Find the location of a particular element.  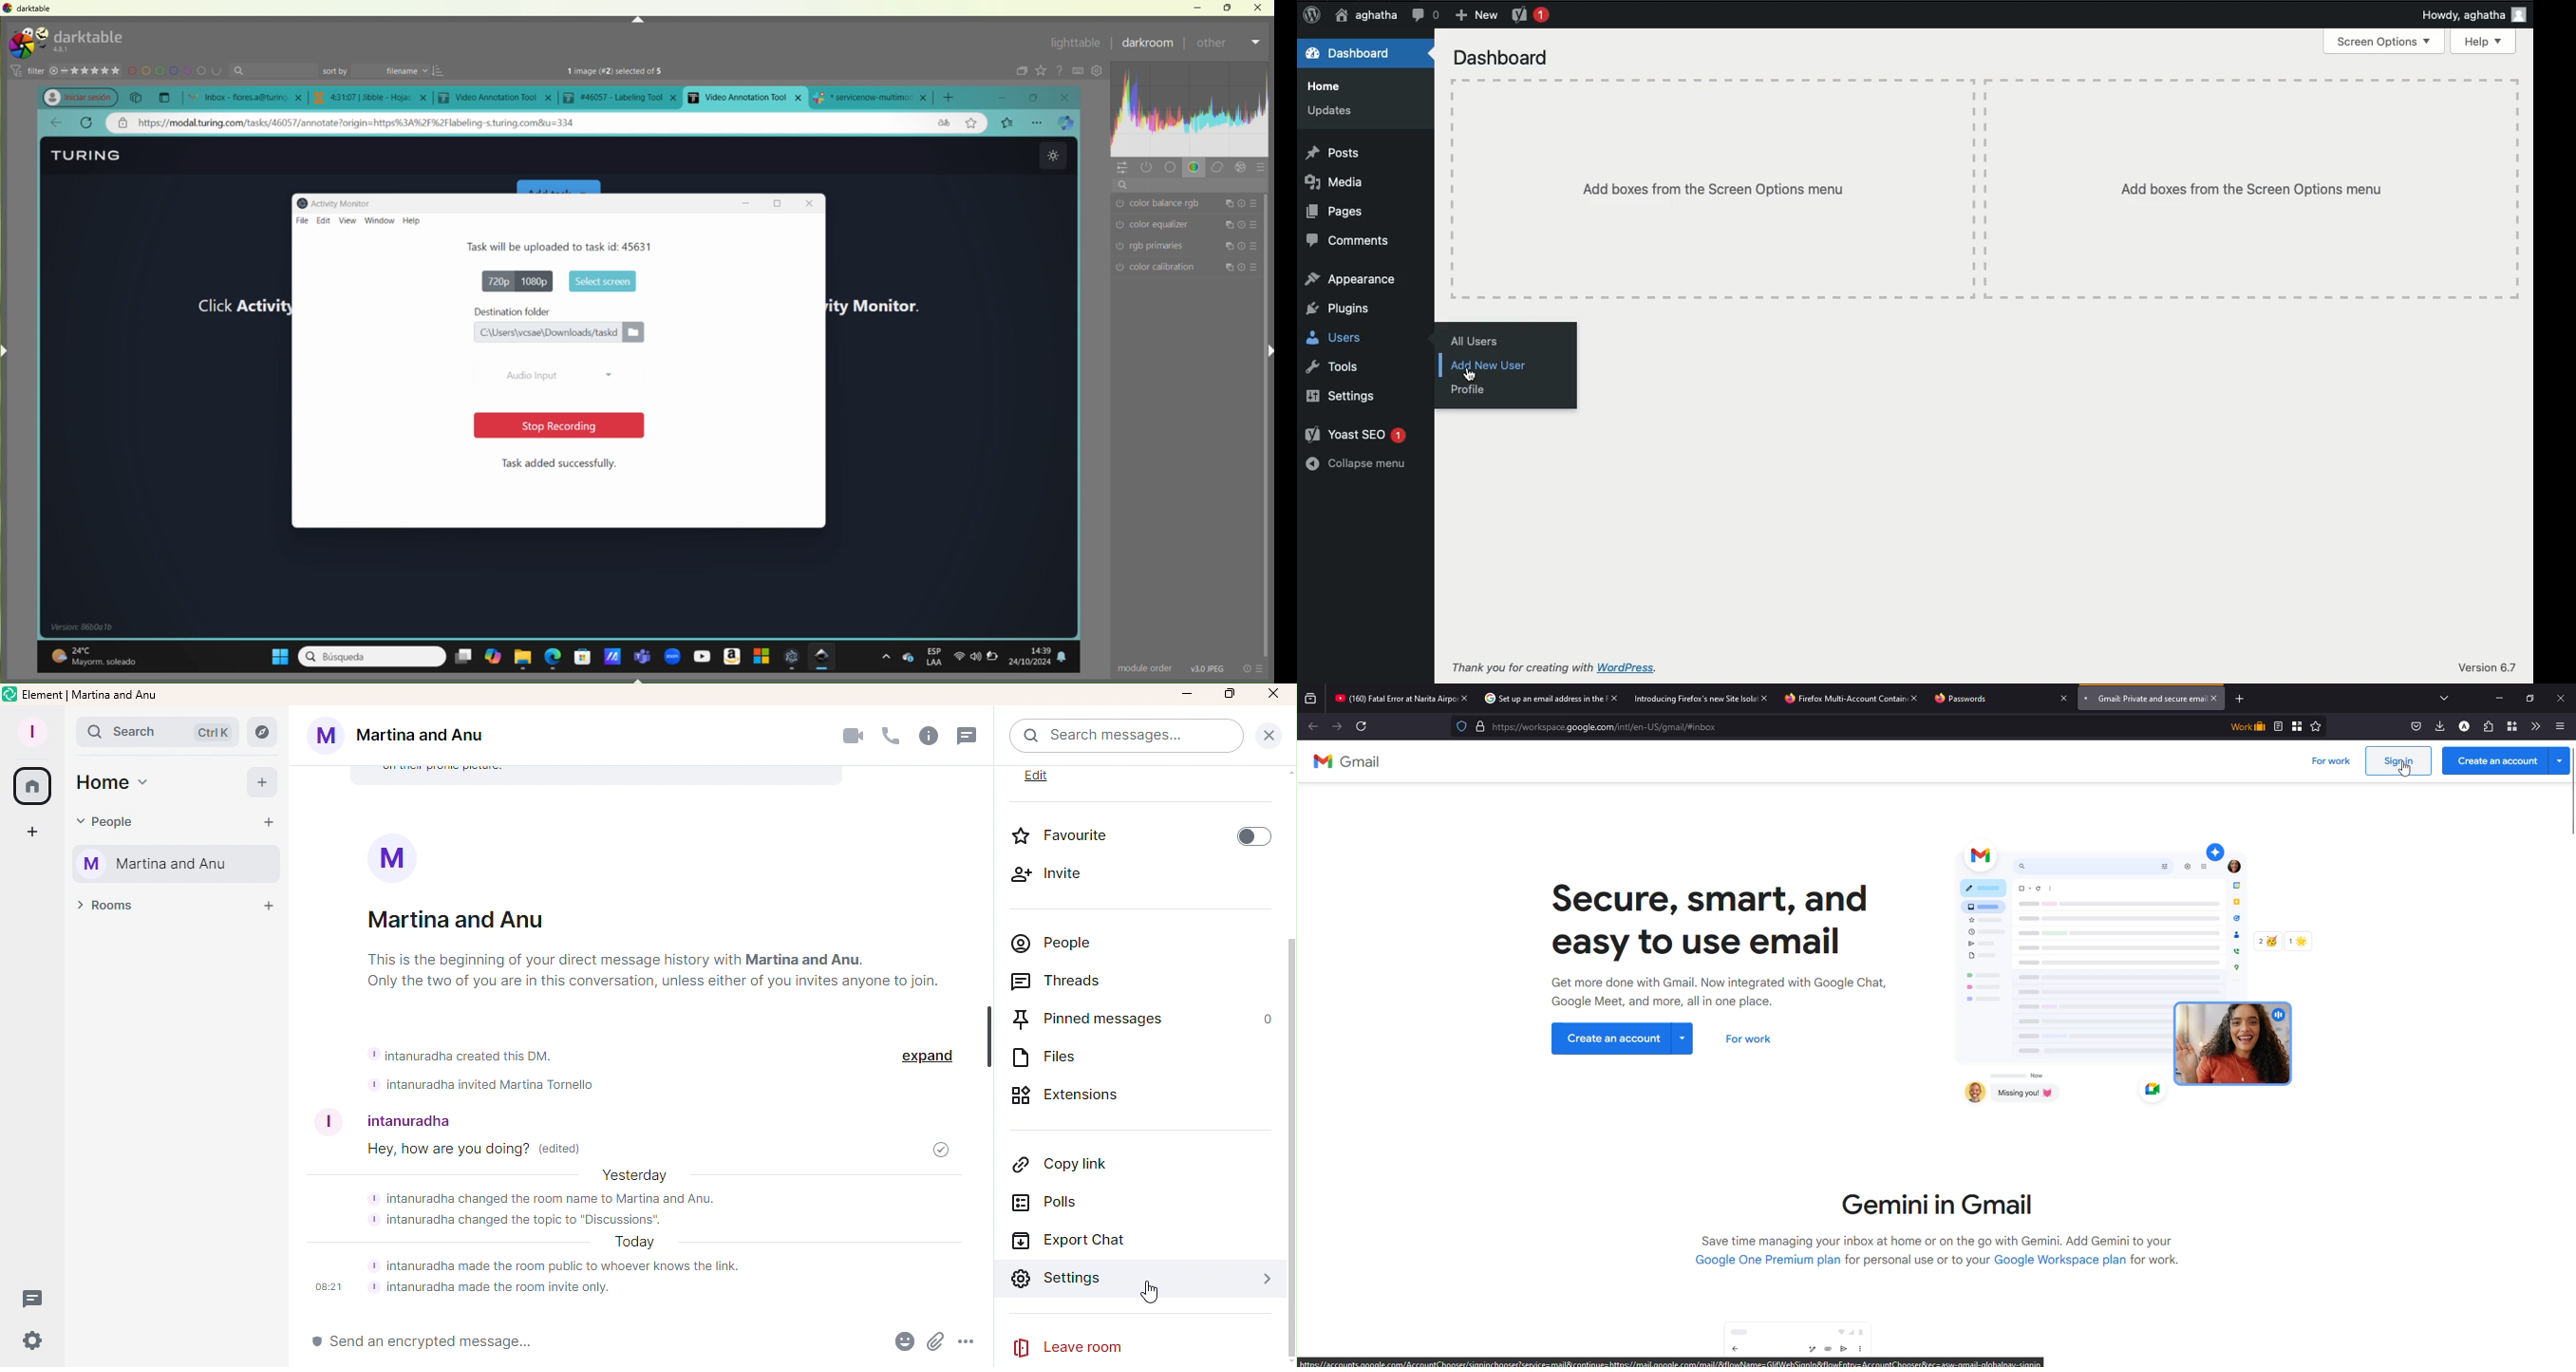

rgb primaries is located at coordinates (1183, 247).